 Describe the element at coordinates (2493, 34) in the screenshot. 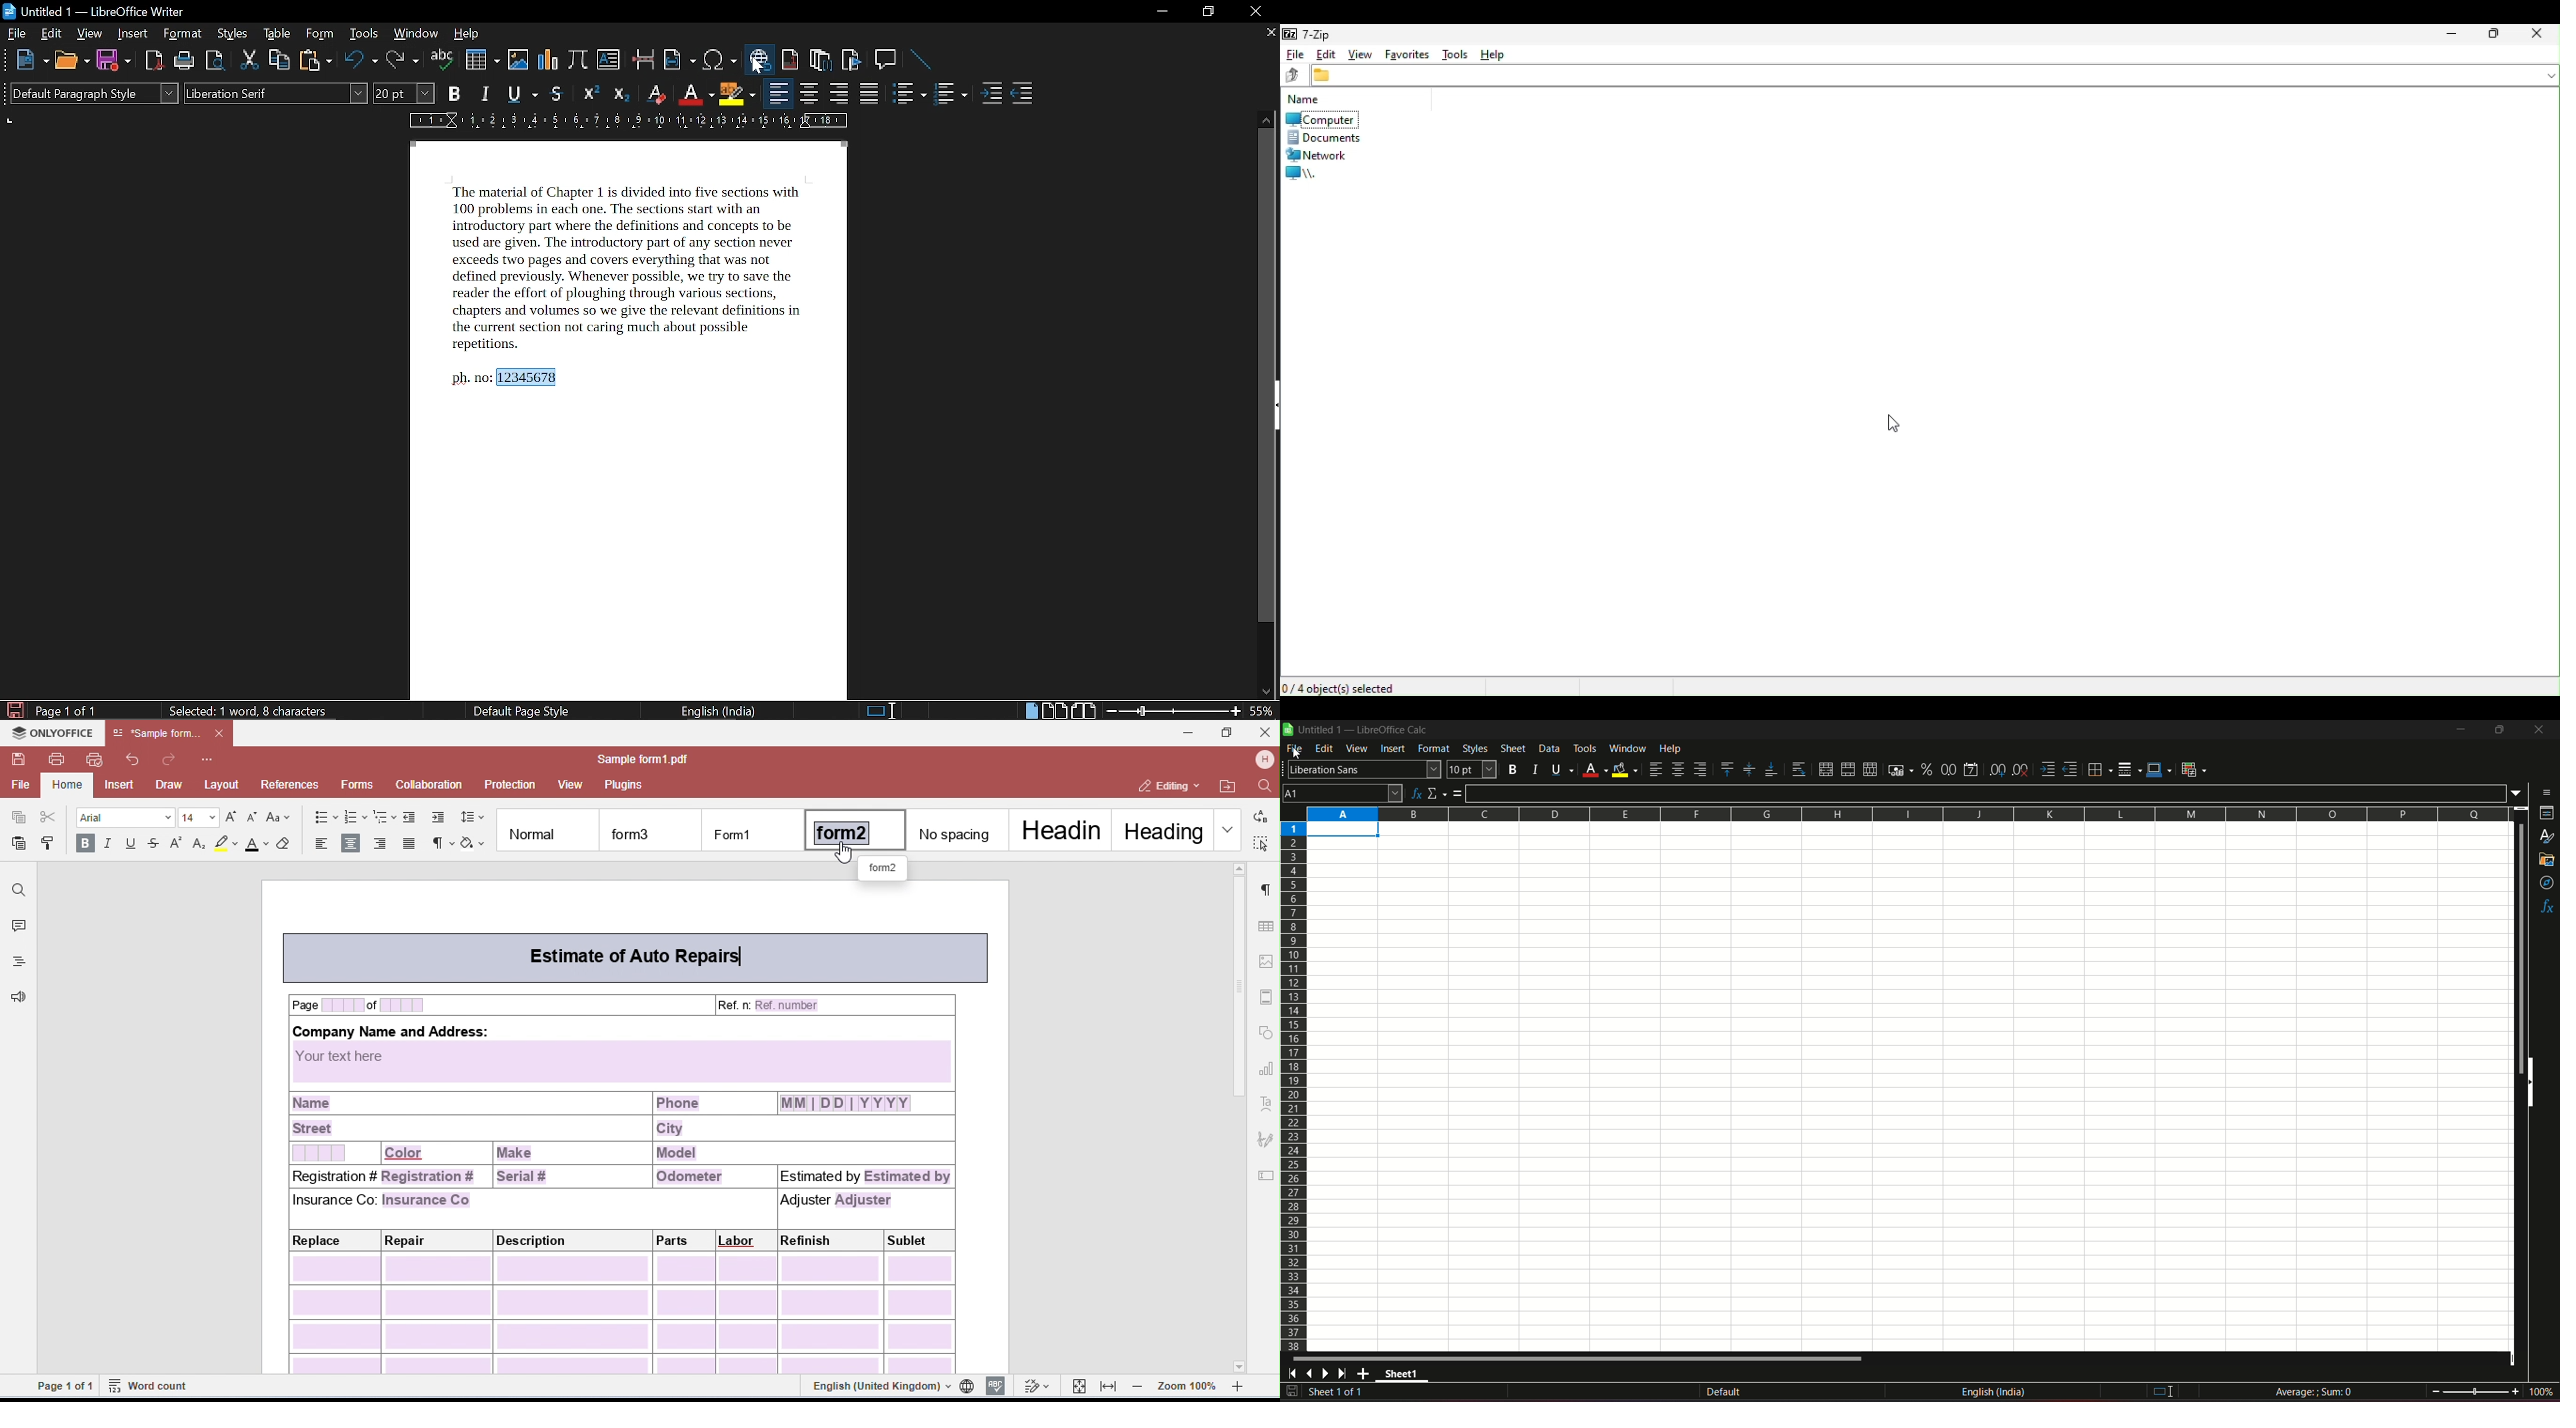

I see `Restore` at that location.